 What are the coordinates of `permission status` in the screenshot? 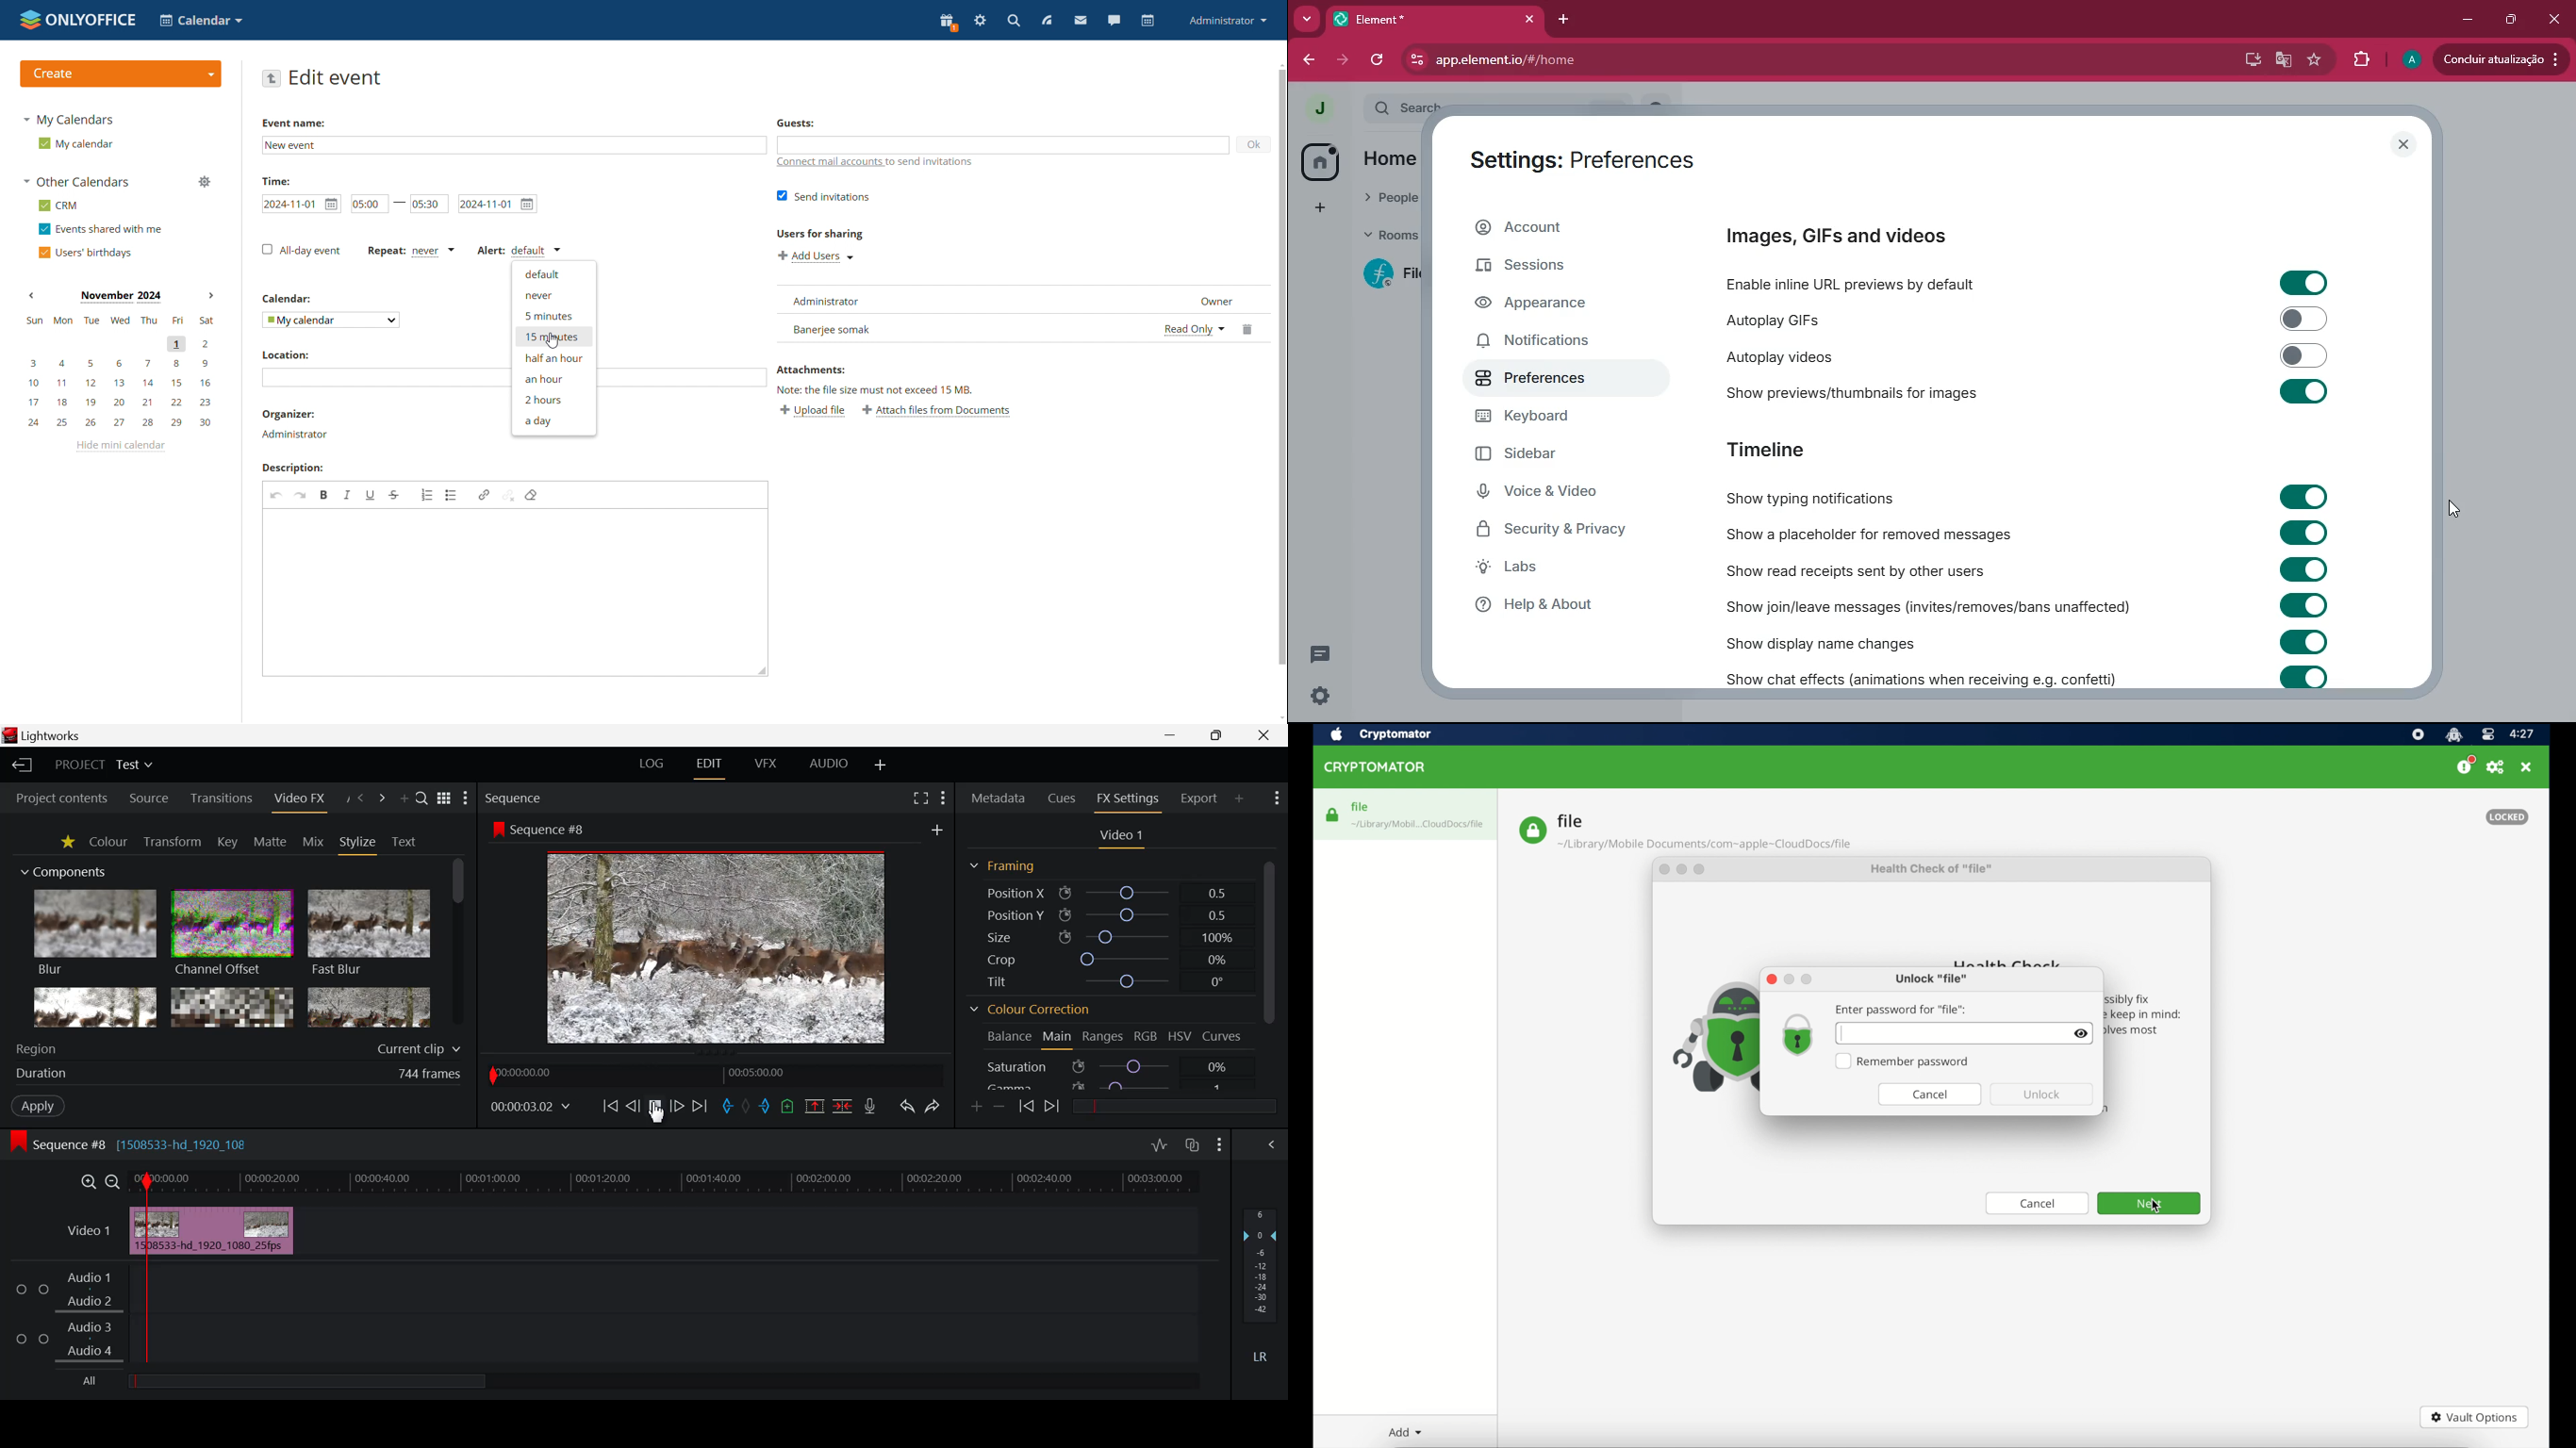 It's located at (1194, 328).